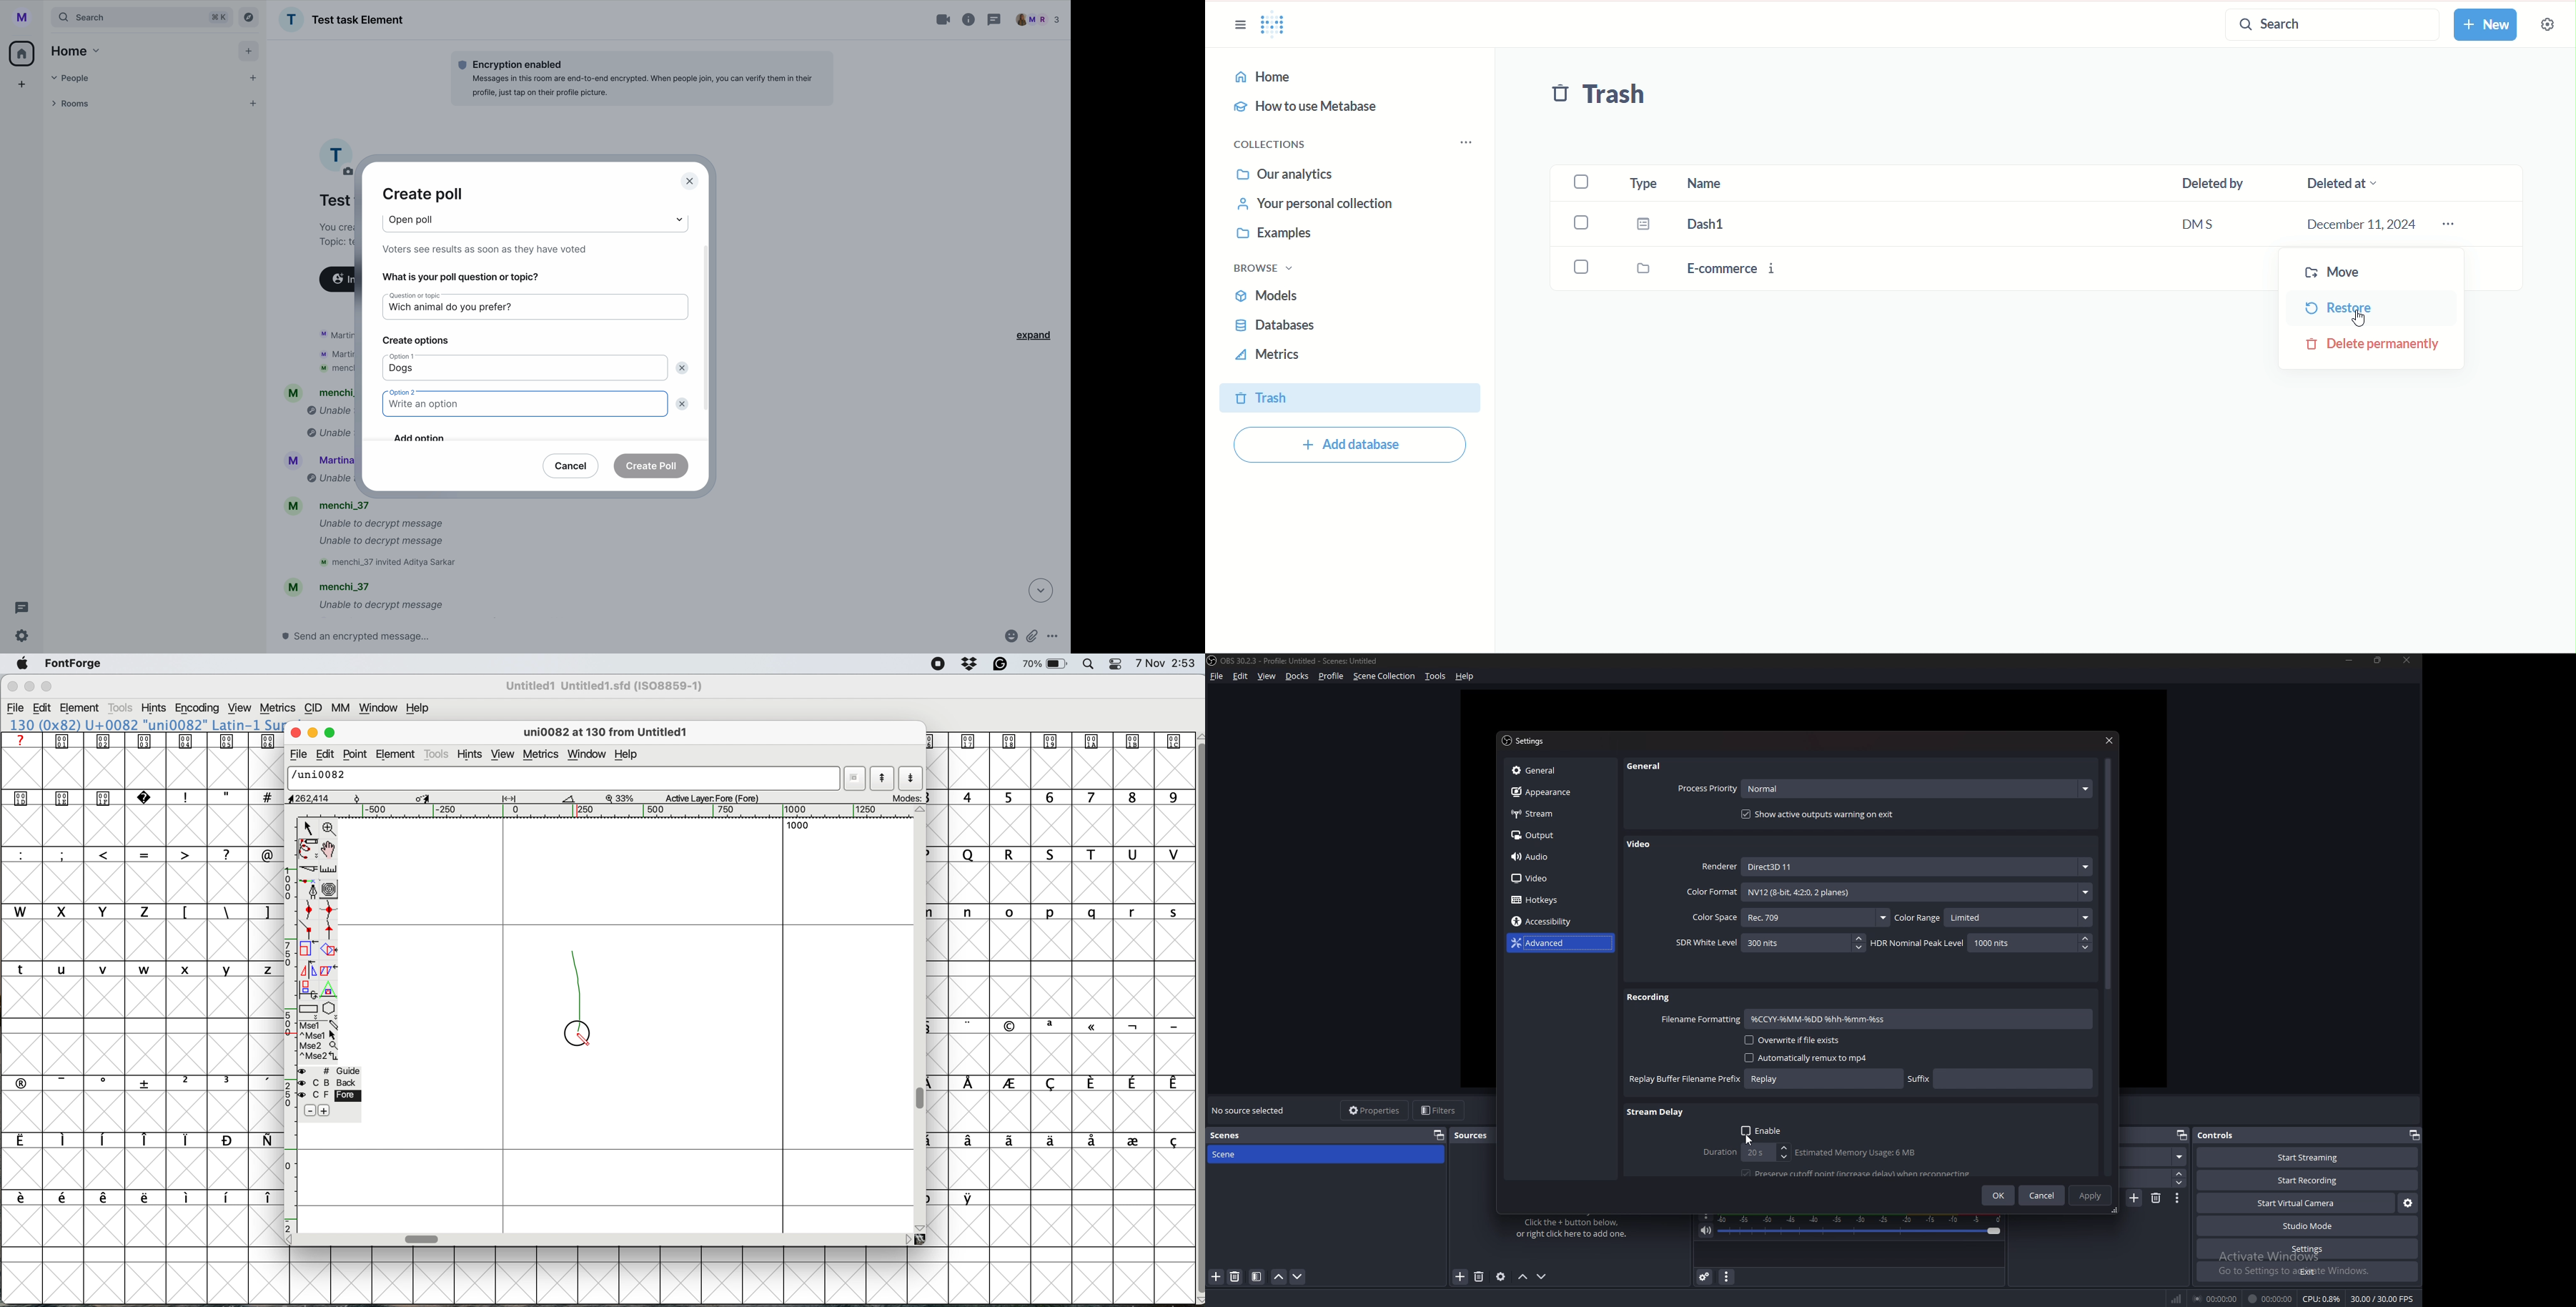 This screenshot has width=2576, height=1316. I want to click on close, so click(2408, 660).